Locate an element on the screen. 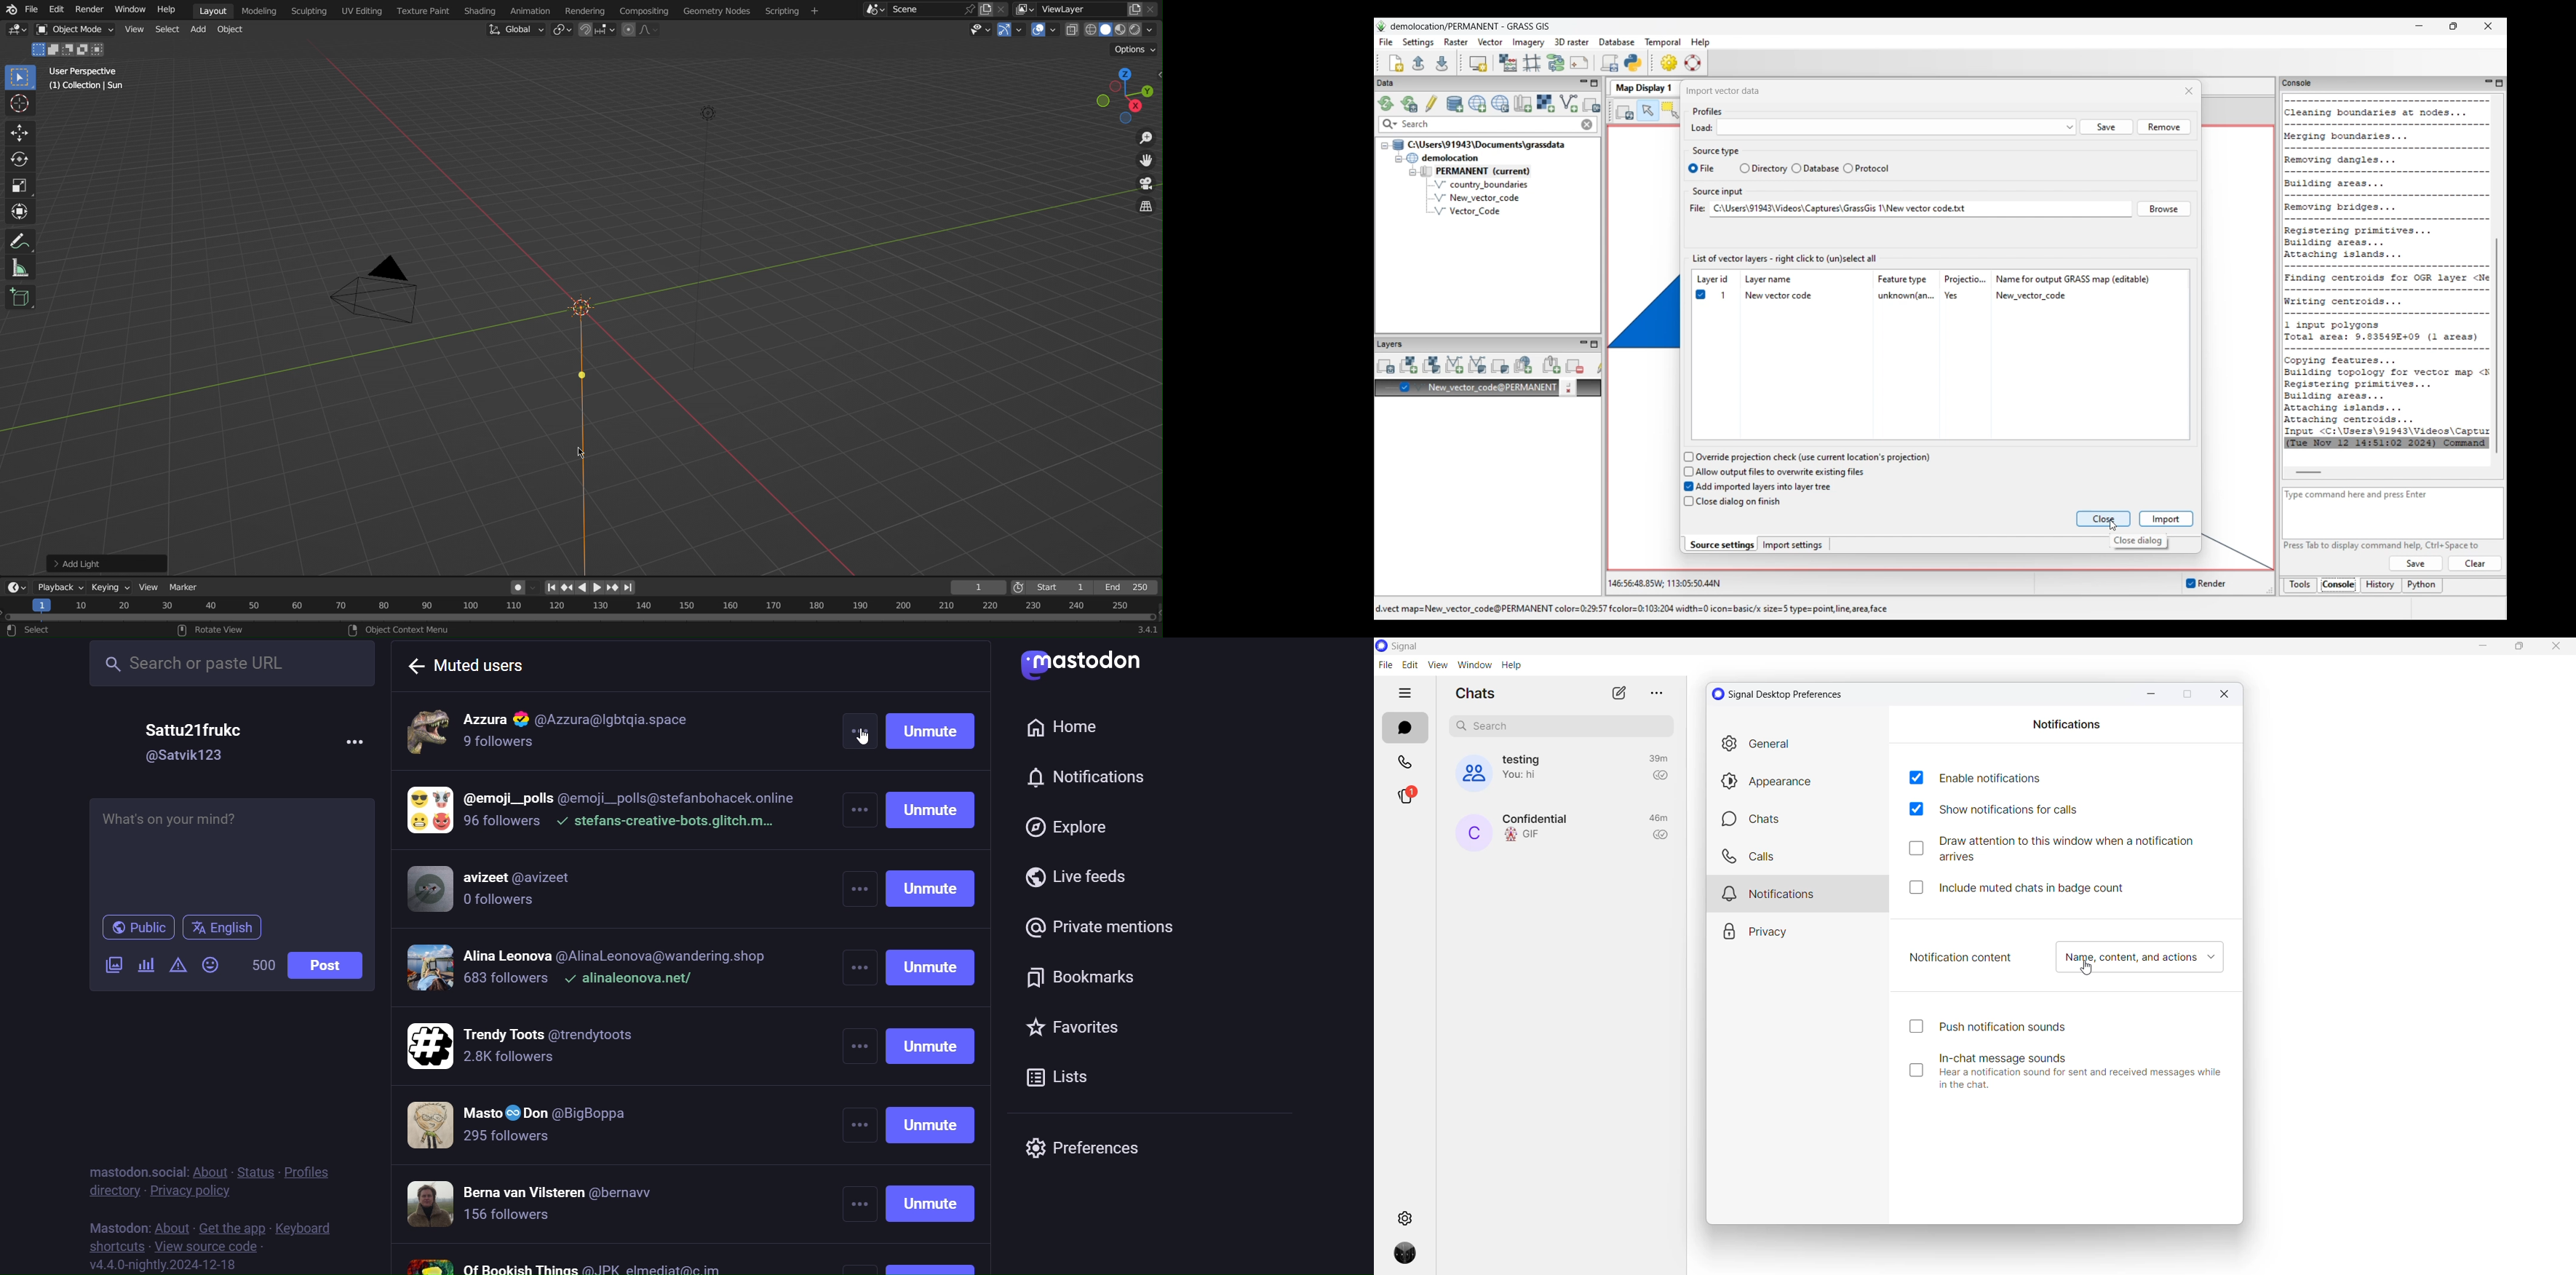 This screenshot has width=2576, height=1288. Editor Types is located at coordinates (18, 32).